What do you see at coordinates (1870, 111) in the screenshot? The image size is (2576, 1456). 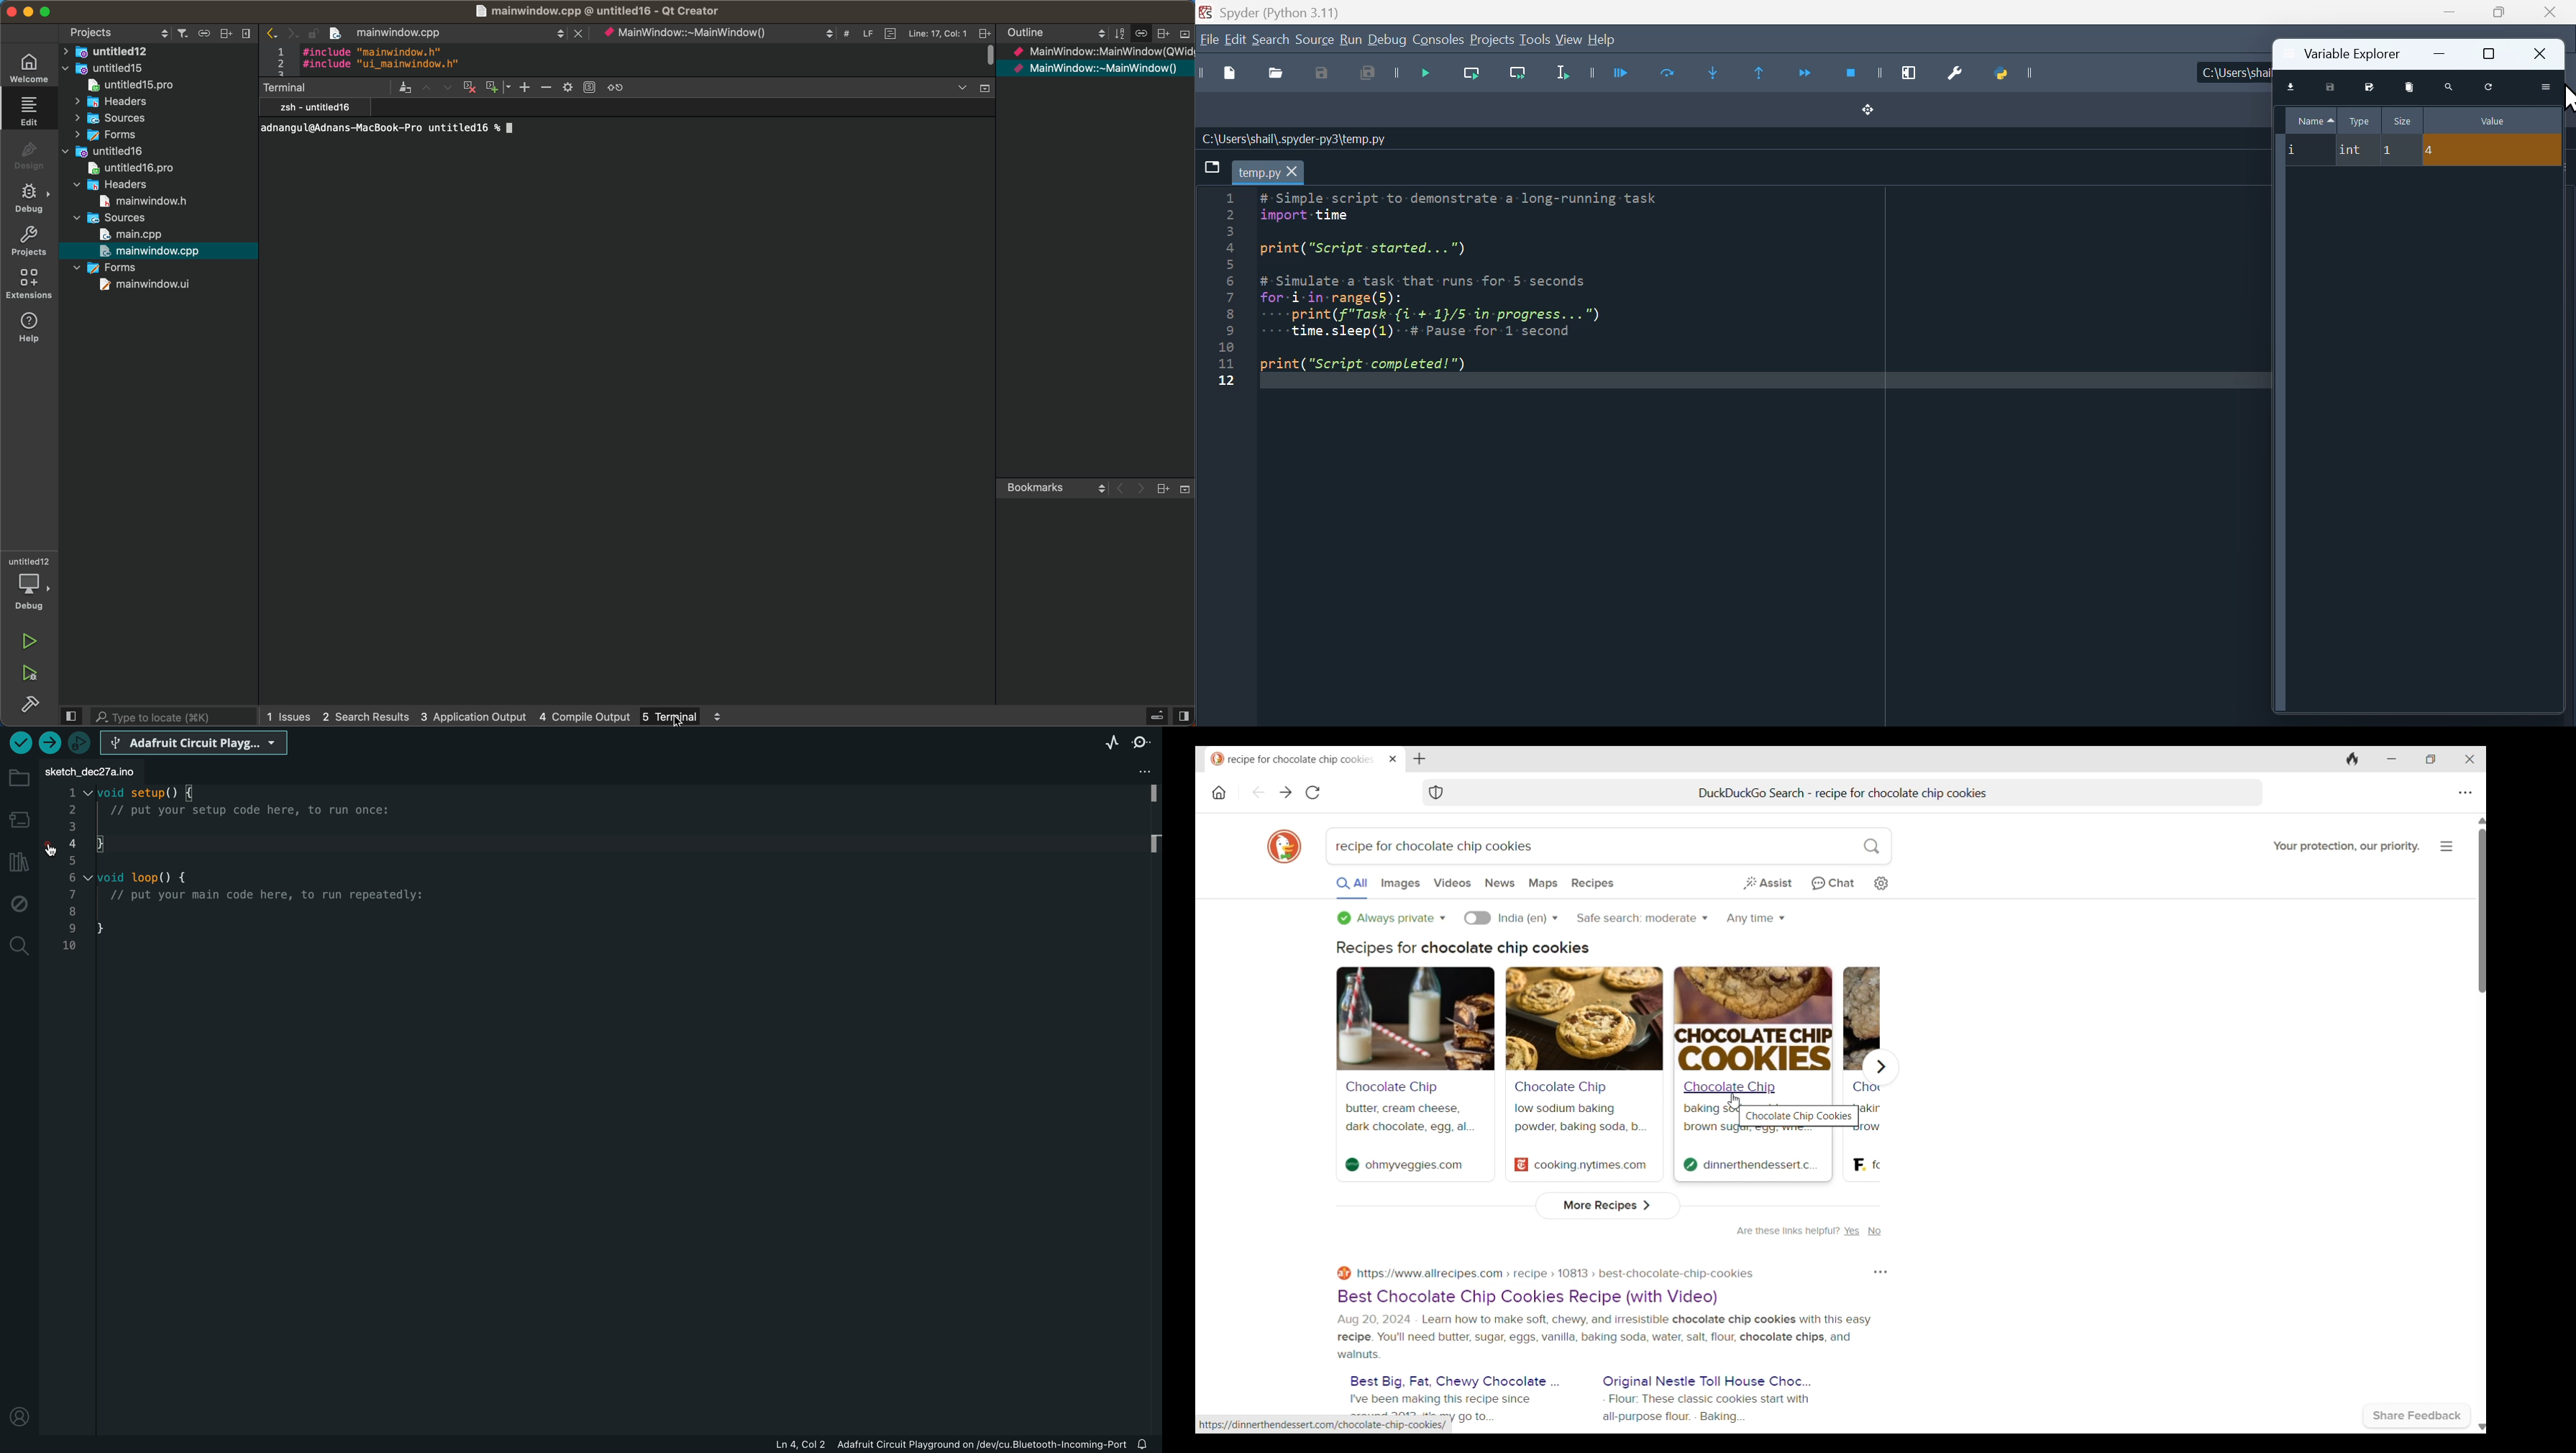 I see `Drag and drop button` at bounding box center [1870, 111].